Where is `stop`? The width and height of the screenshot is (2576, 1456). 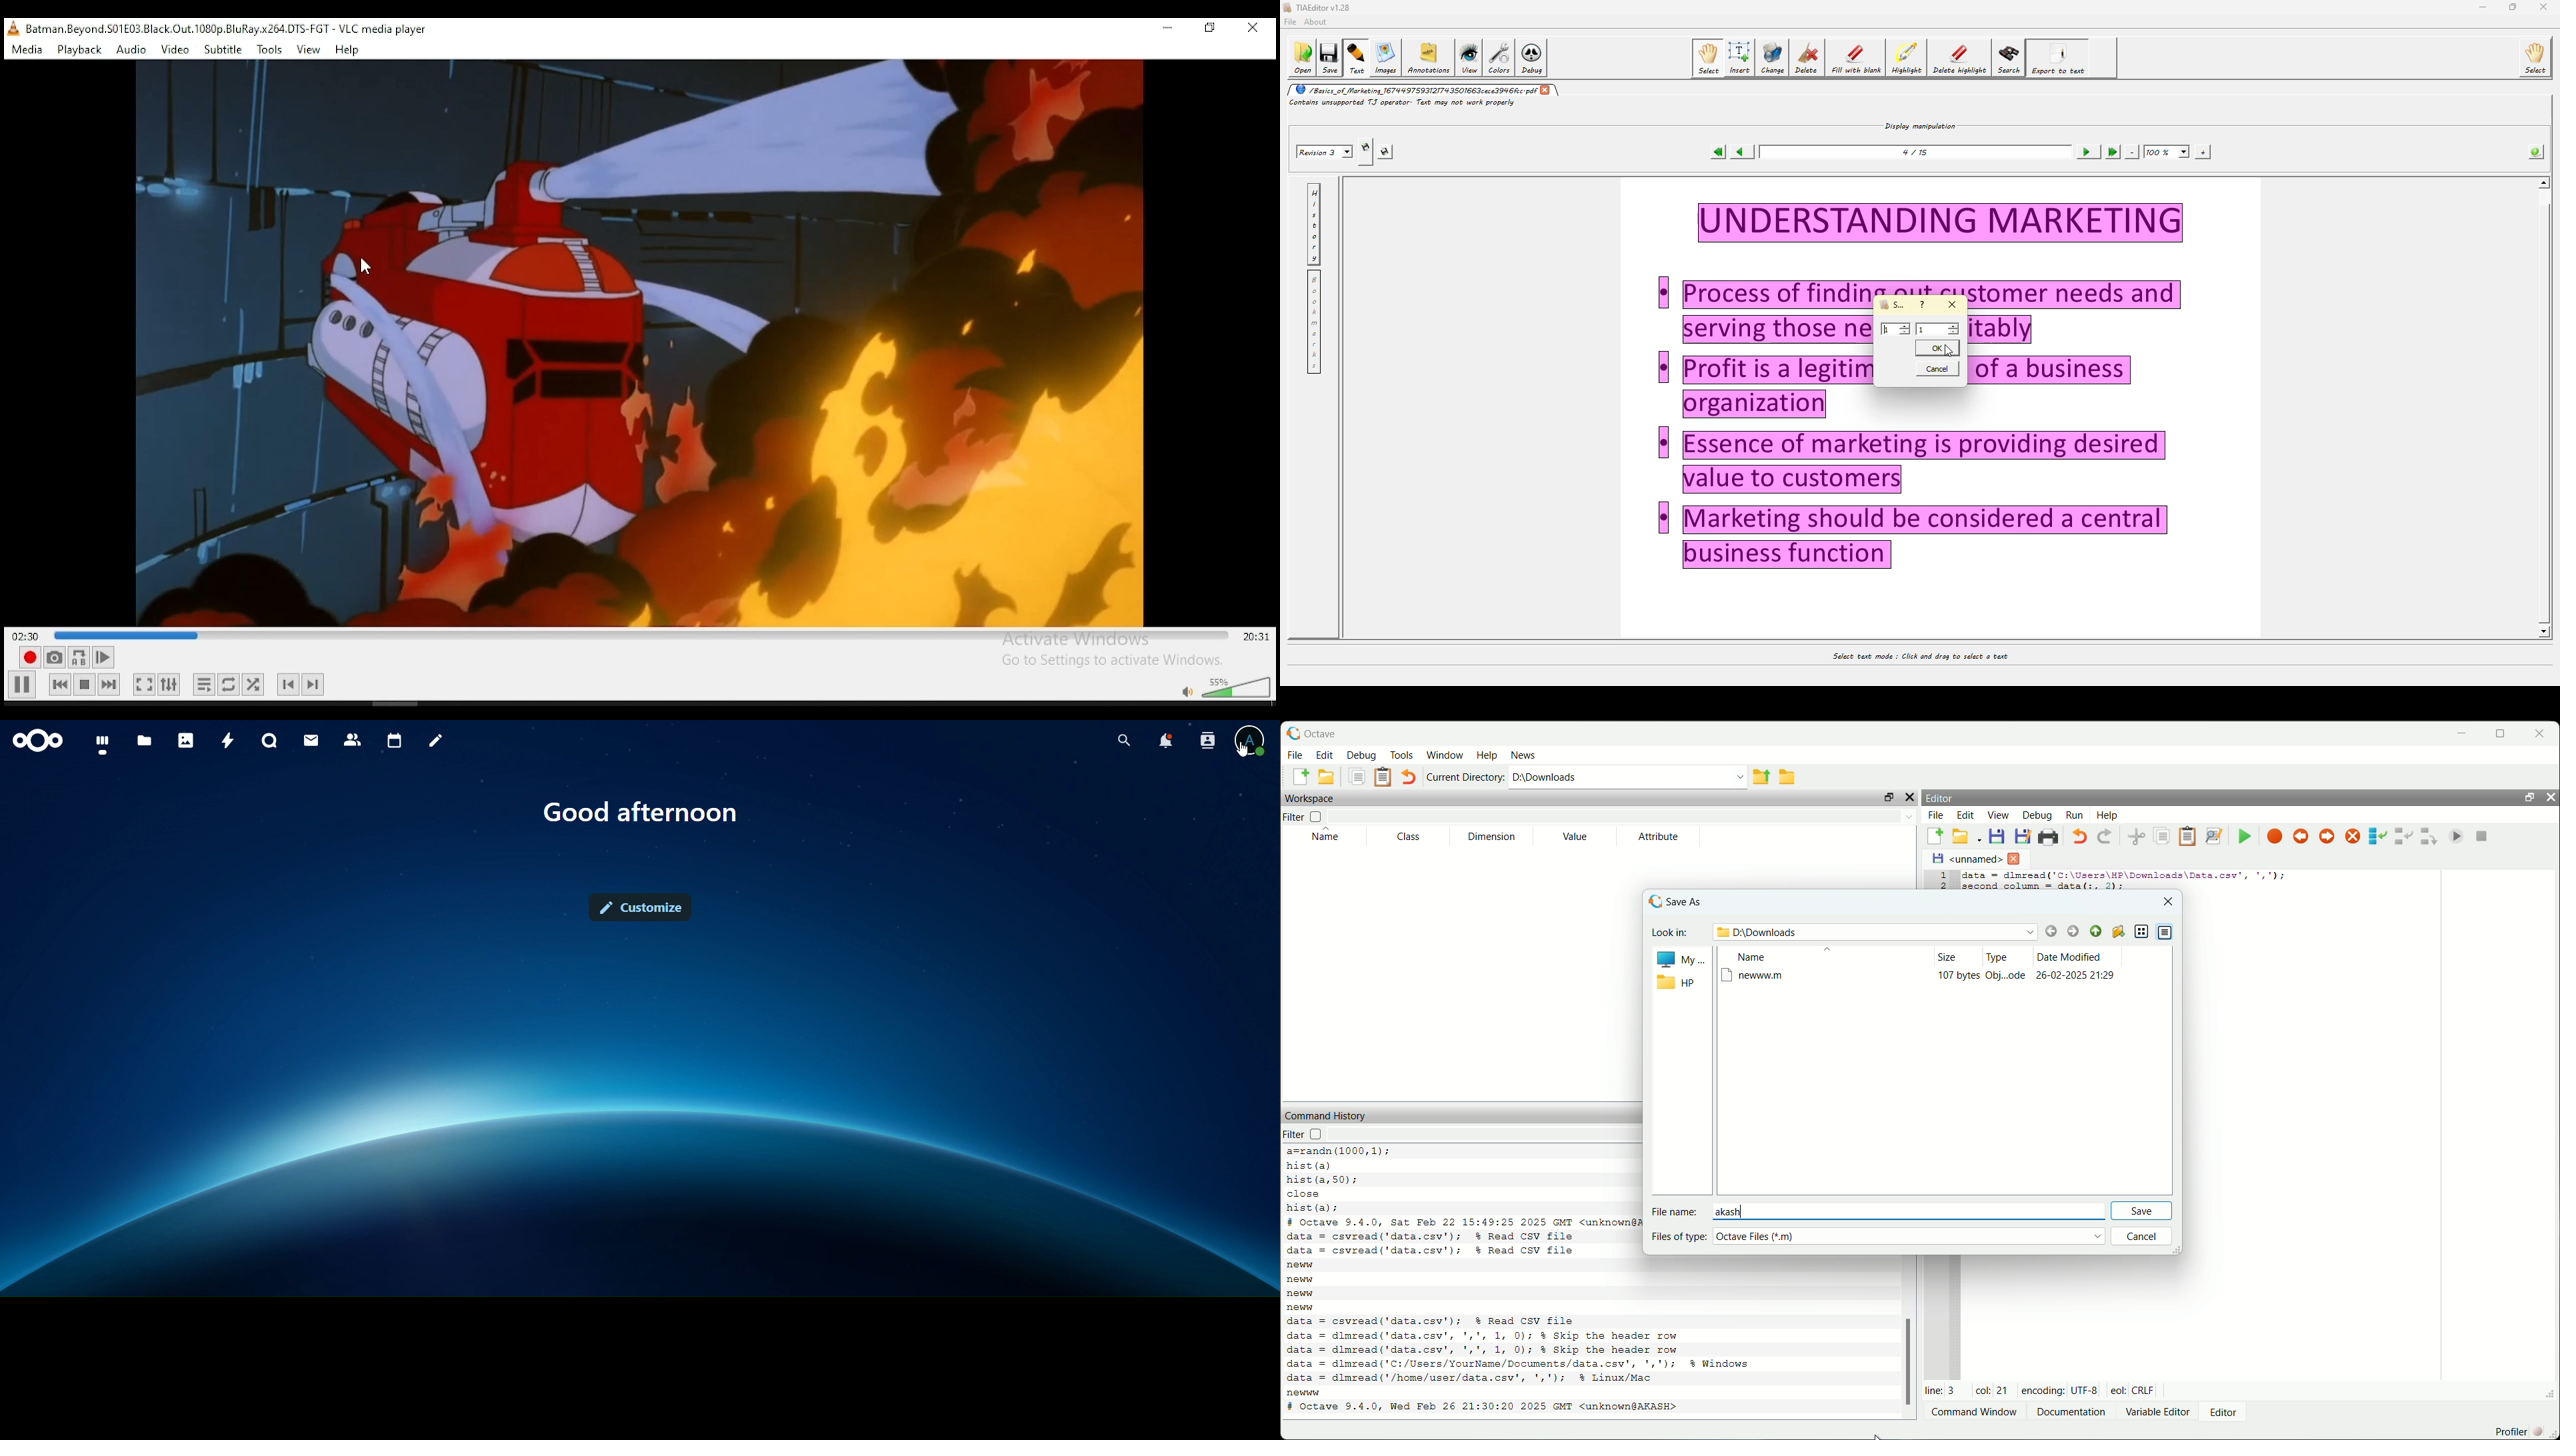 stop is located at coordinates (83, 685).